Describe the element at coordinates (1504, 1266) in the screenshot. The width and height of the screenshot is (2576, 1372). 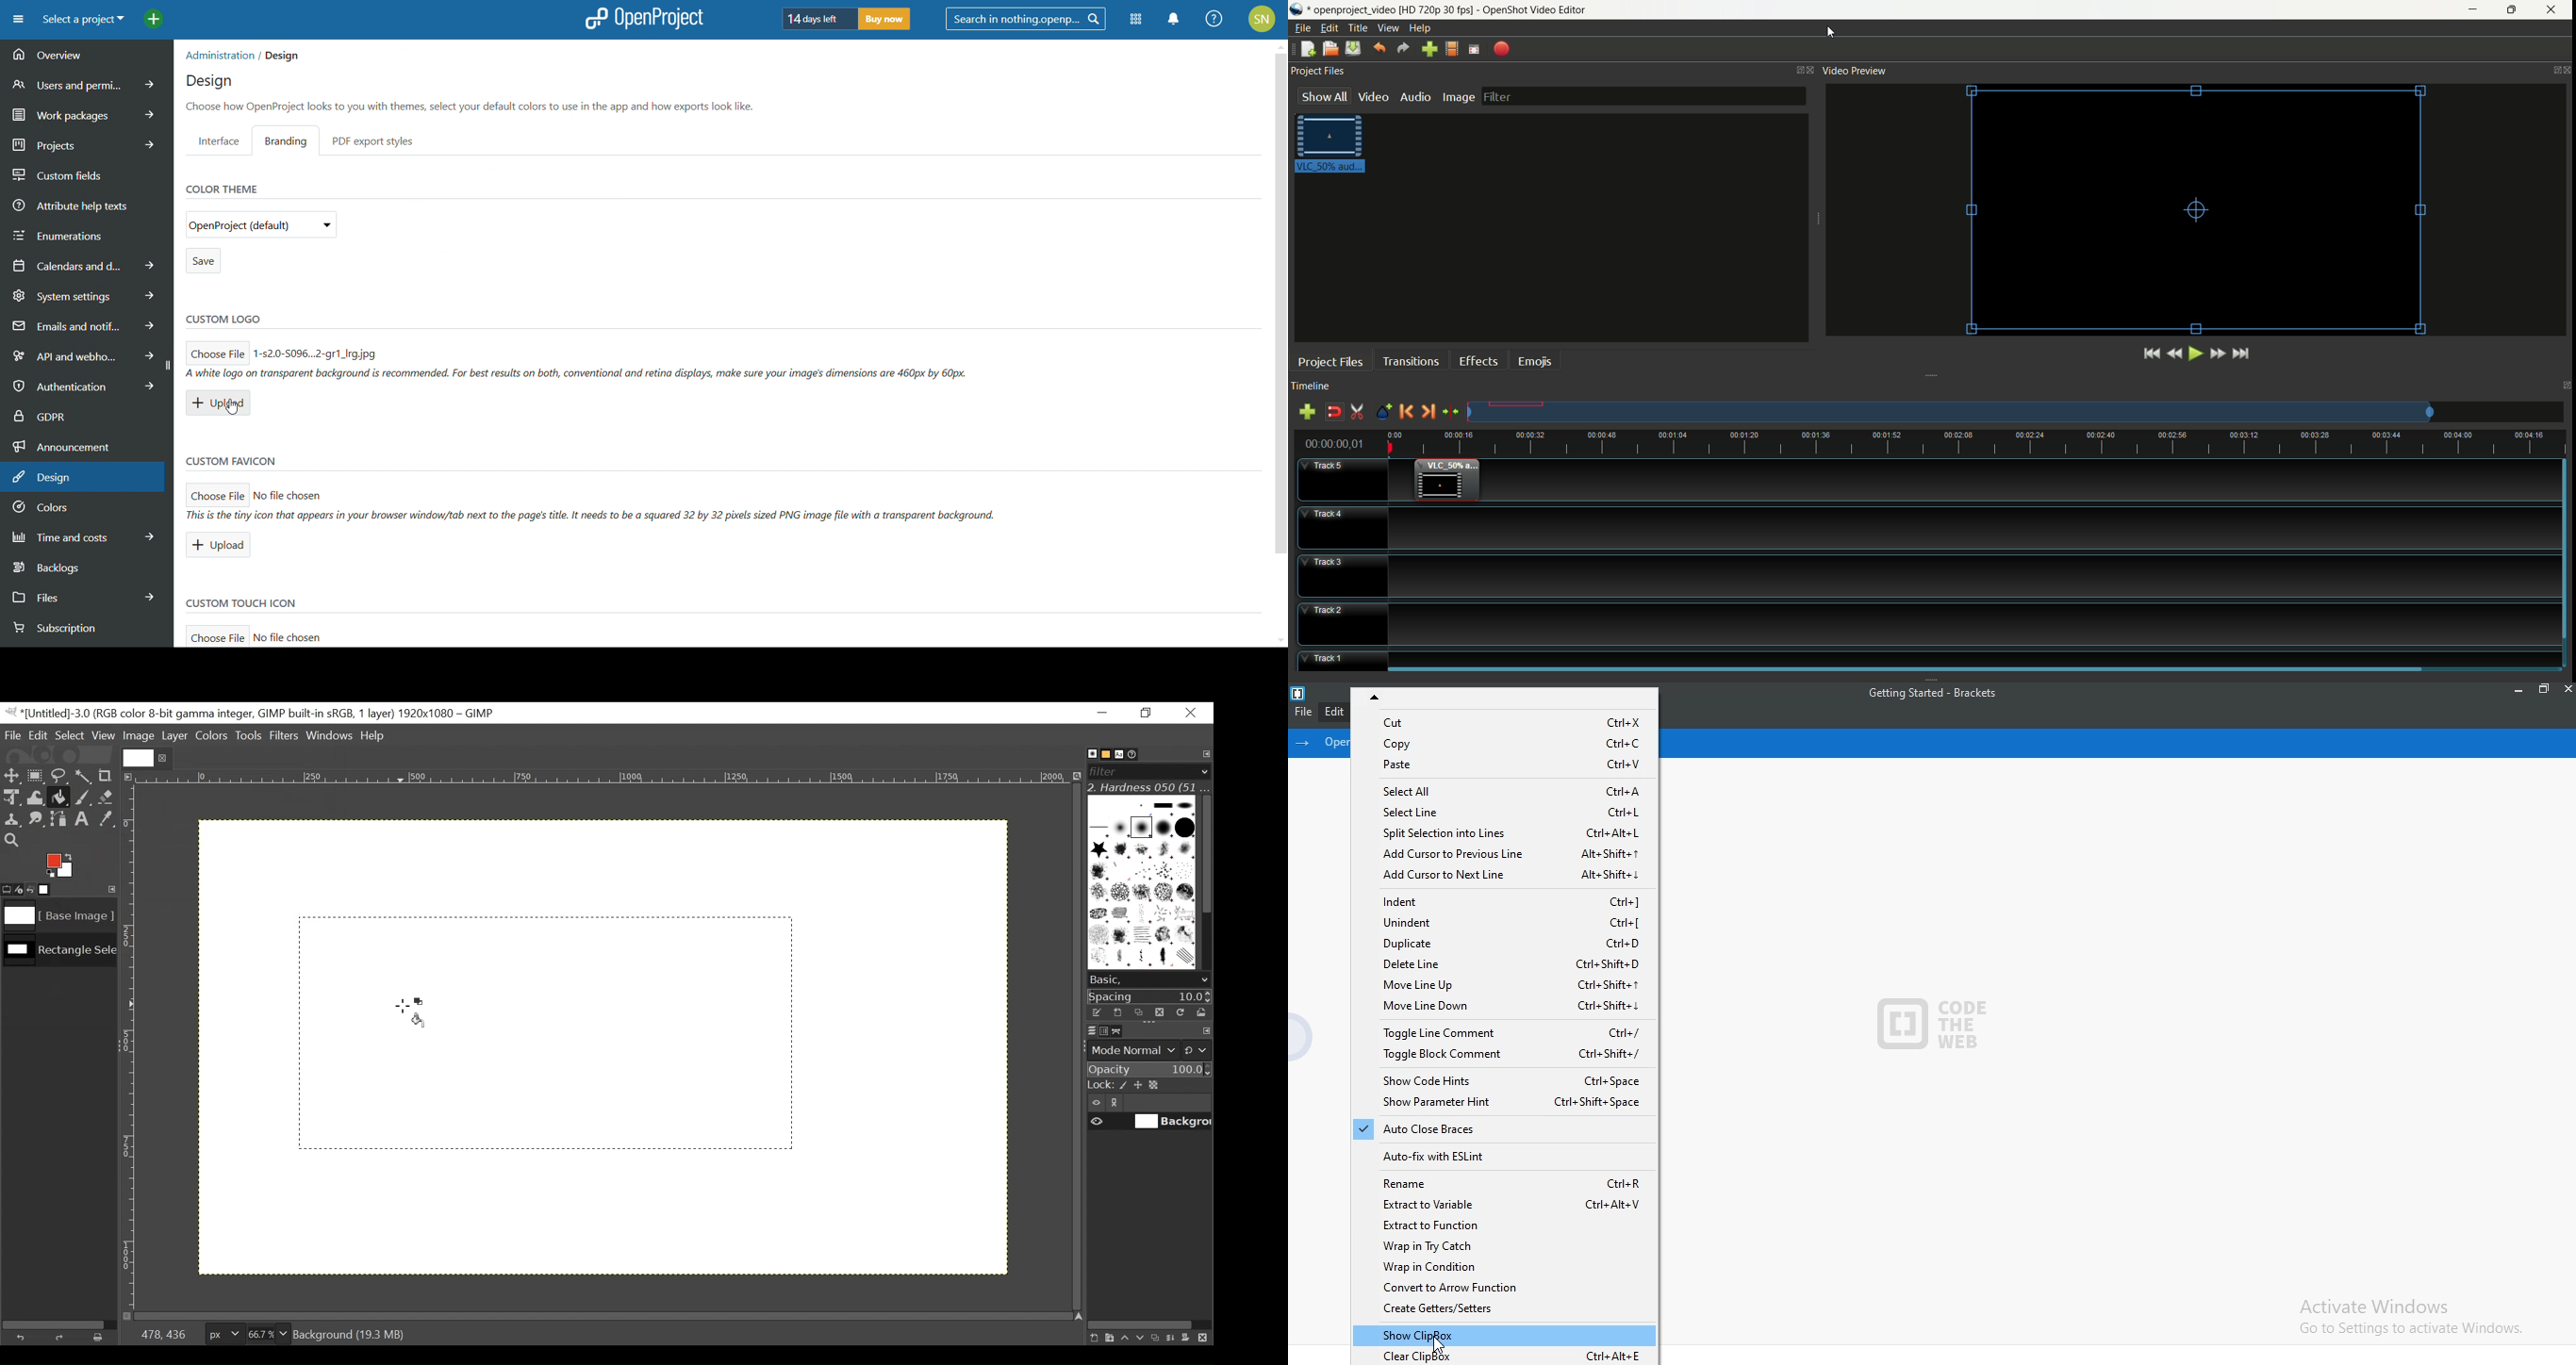
I see `Wrap in Condition` at that location.